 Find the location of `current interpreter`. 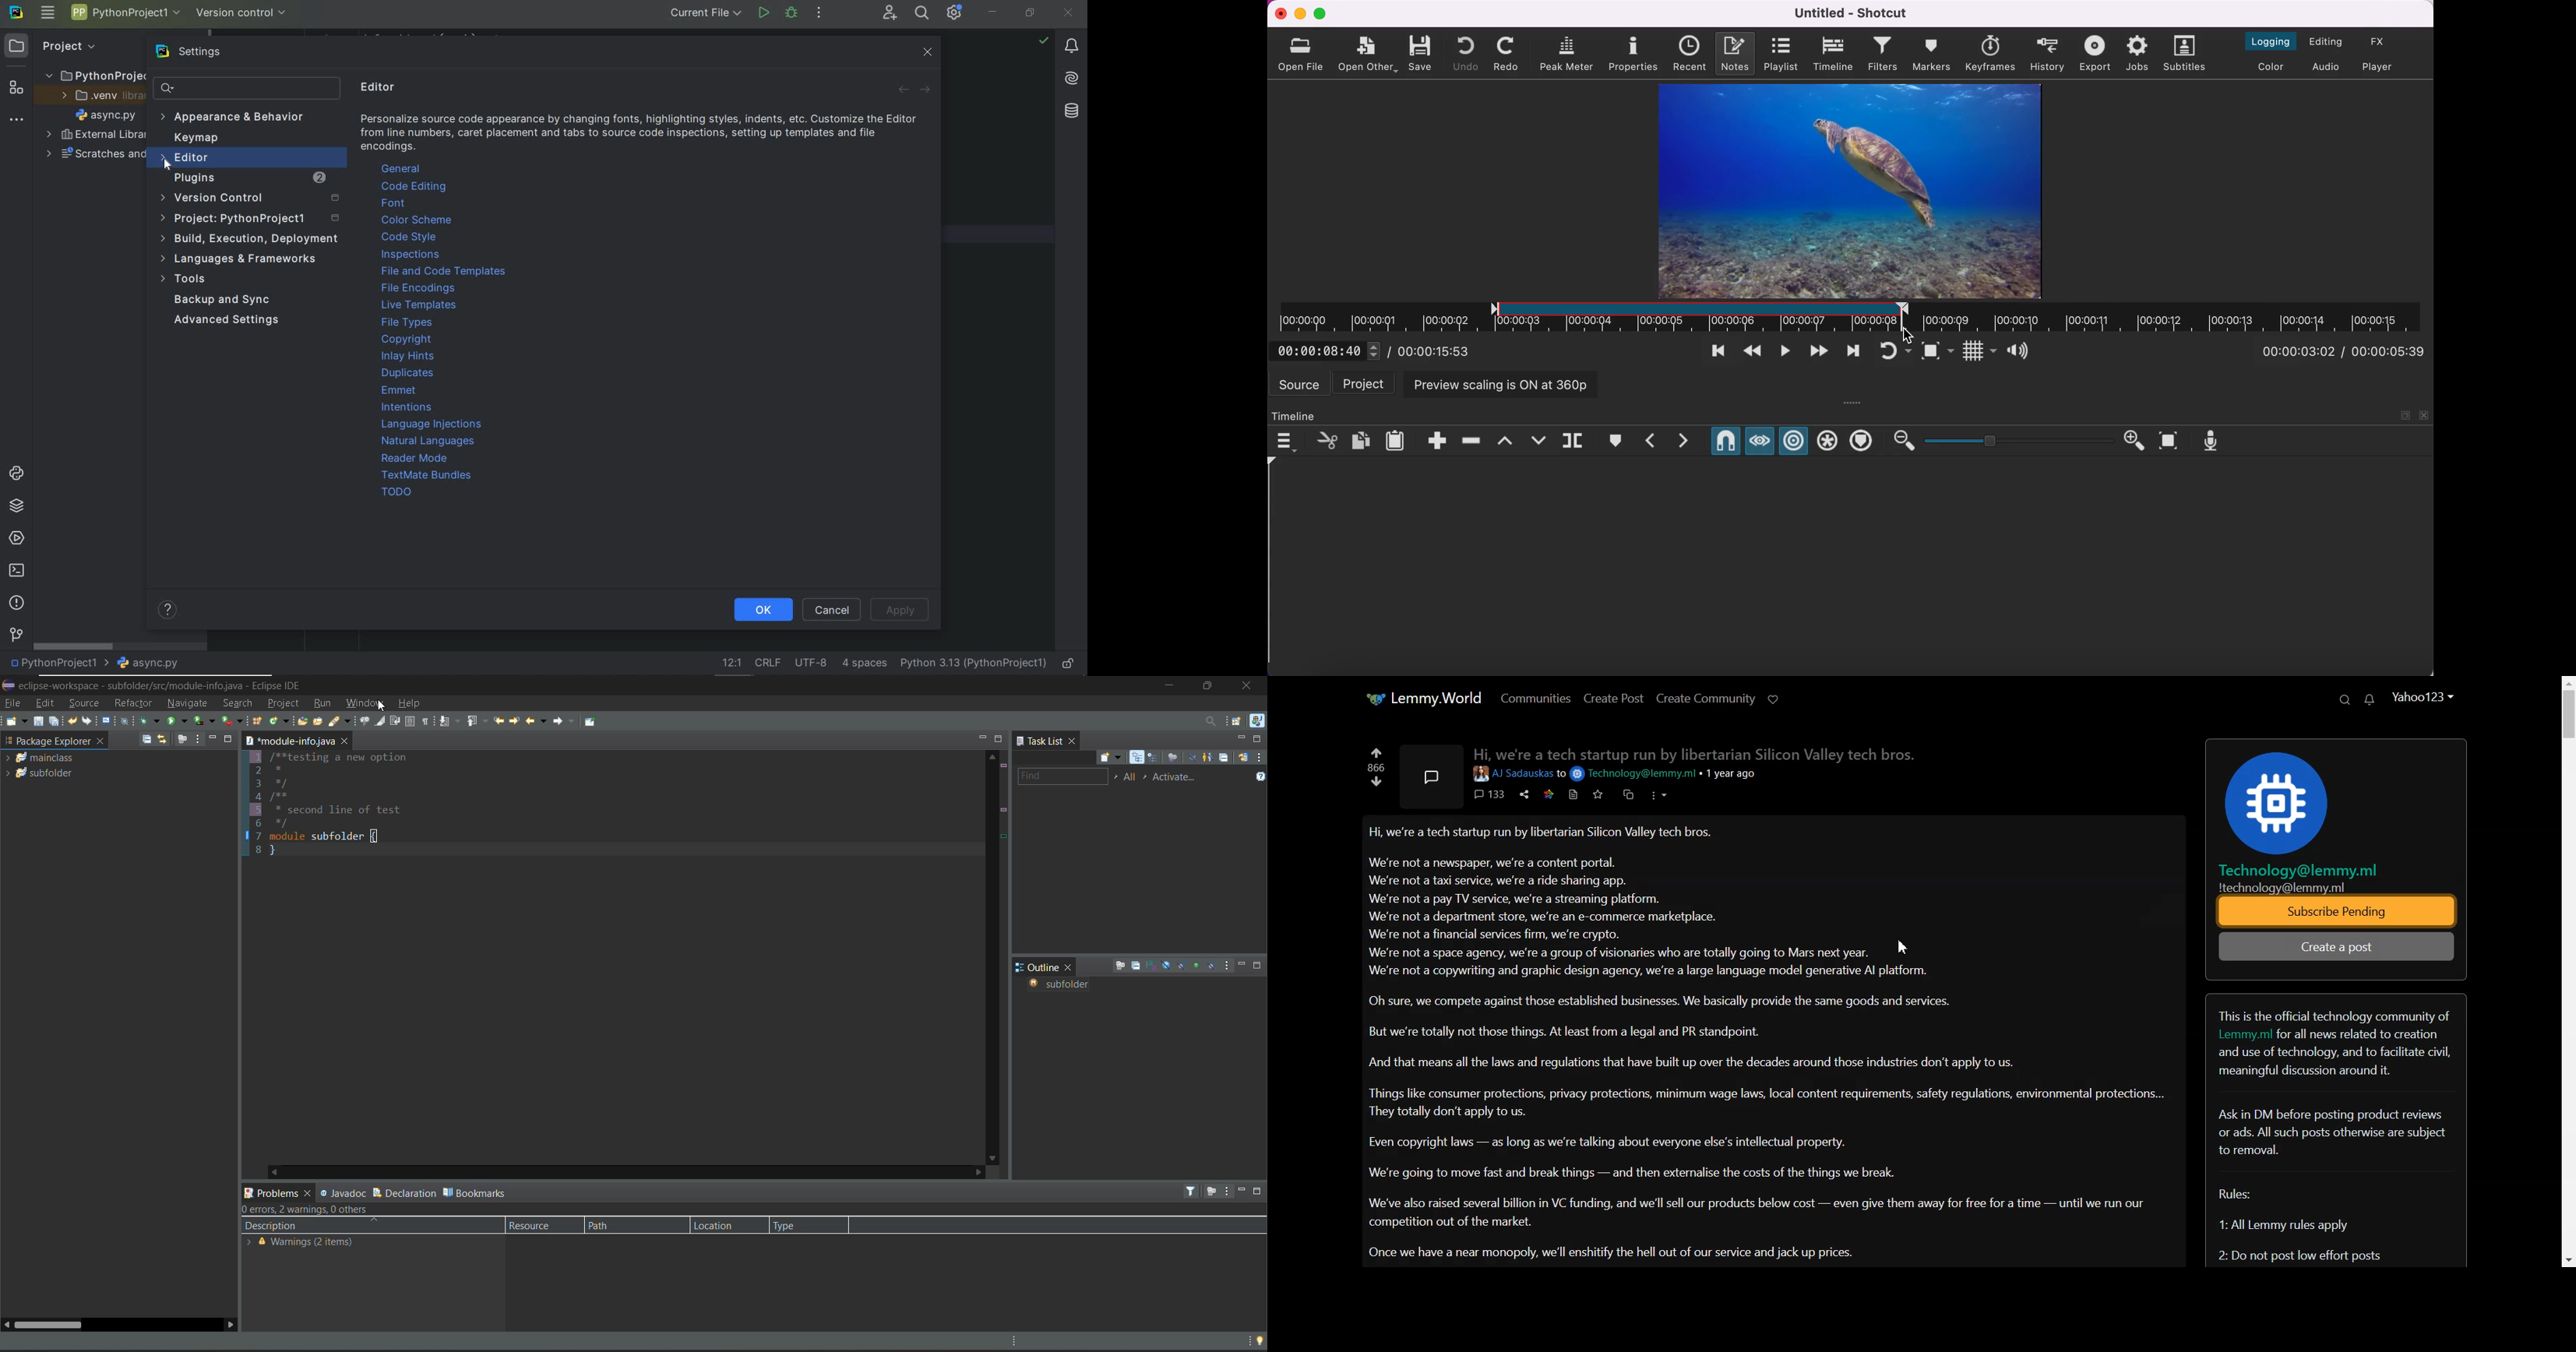

current interpreter is located at coordinates (973, 662).